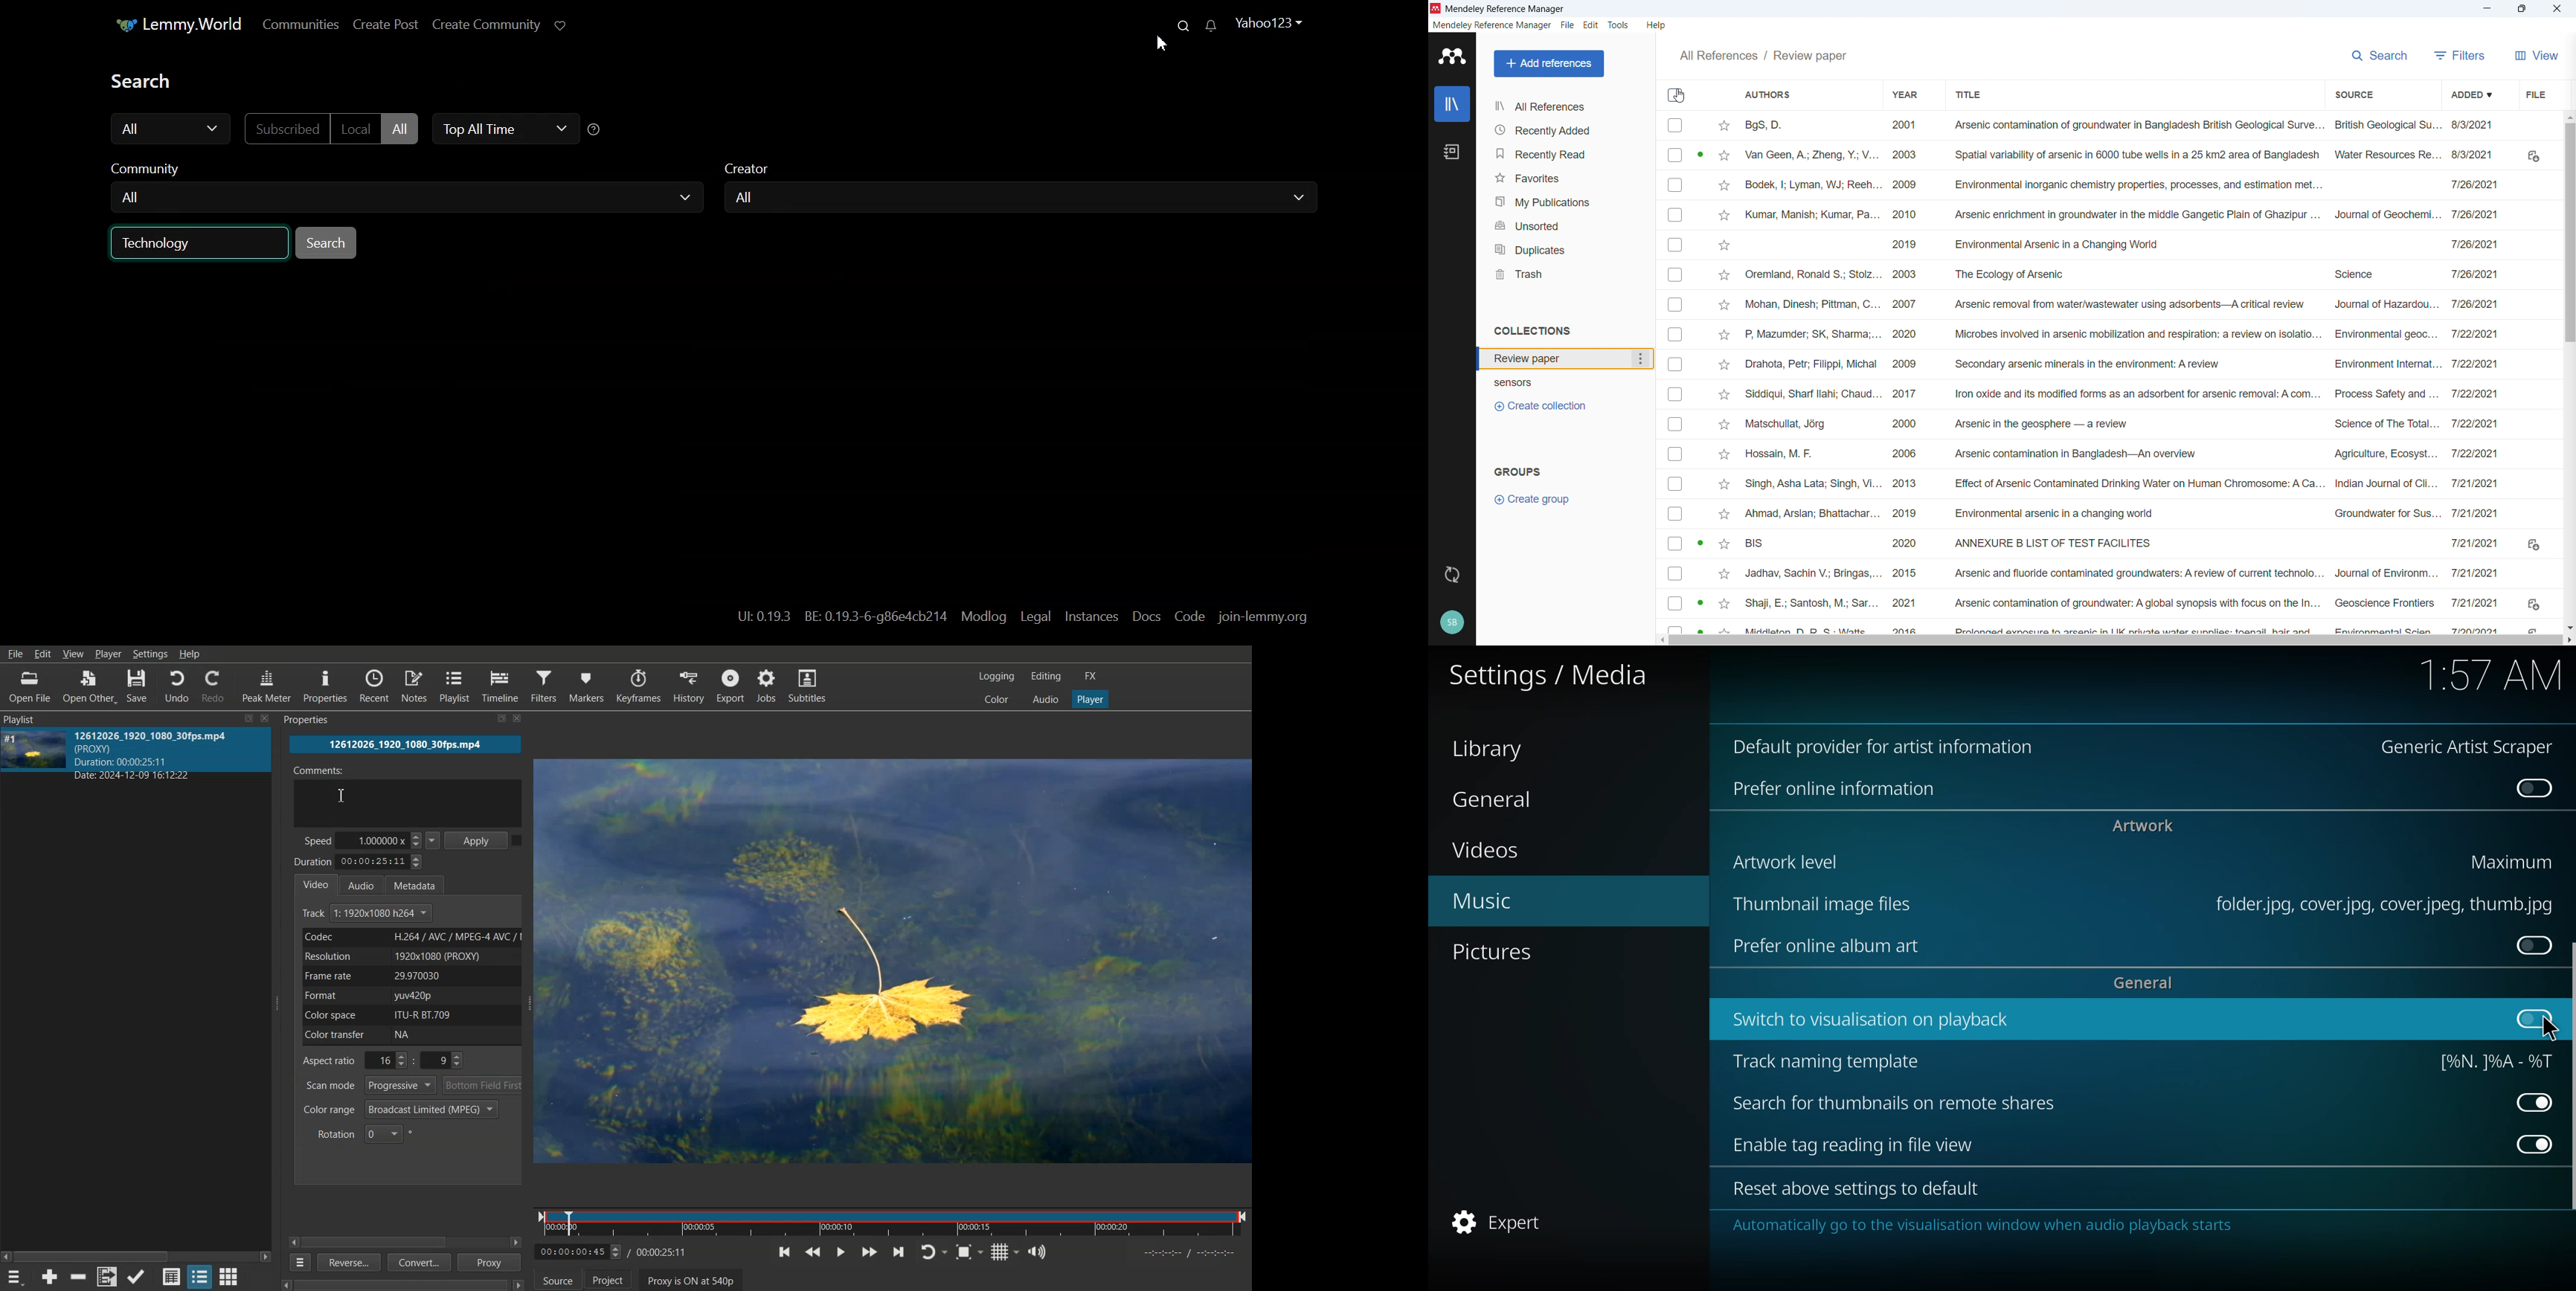  I want to click on thumbnail image file, so click(1817, 904).